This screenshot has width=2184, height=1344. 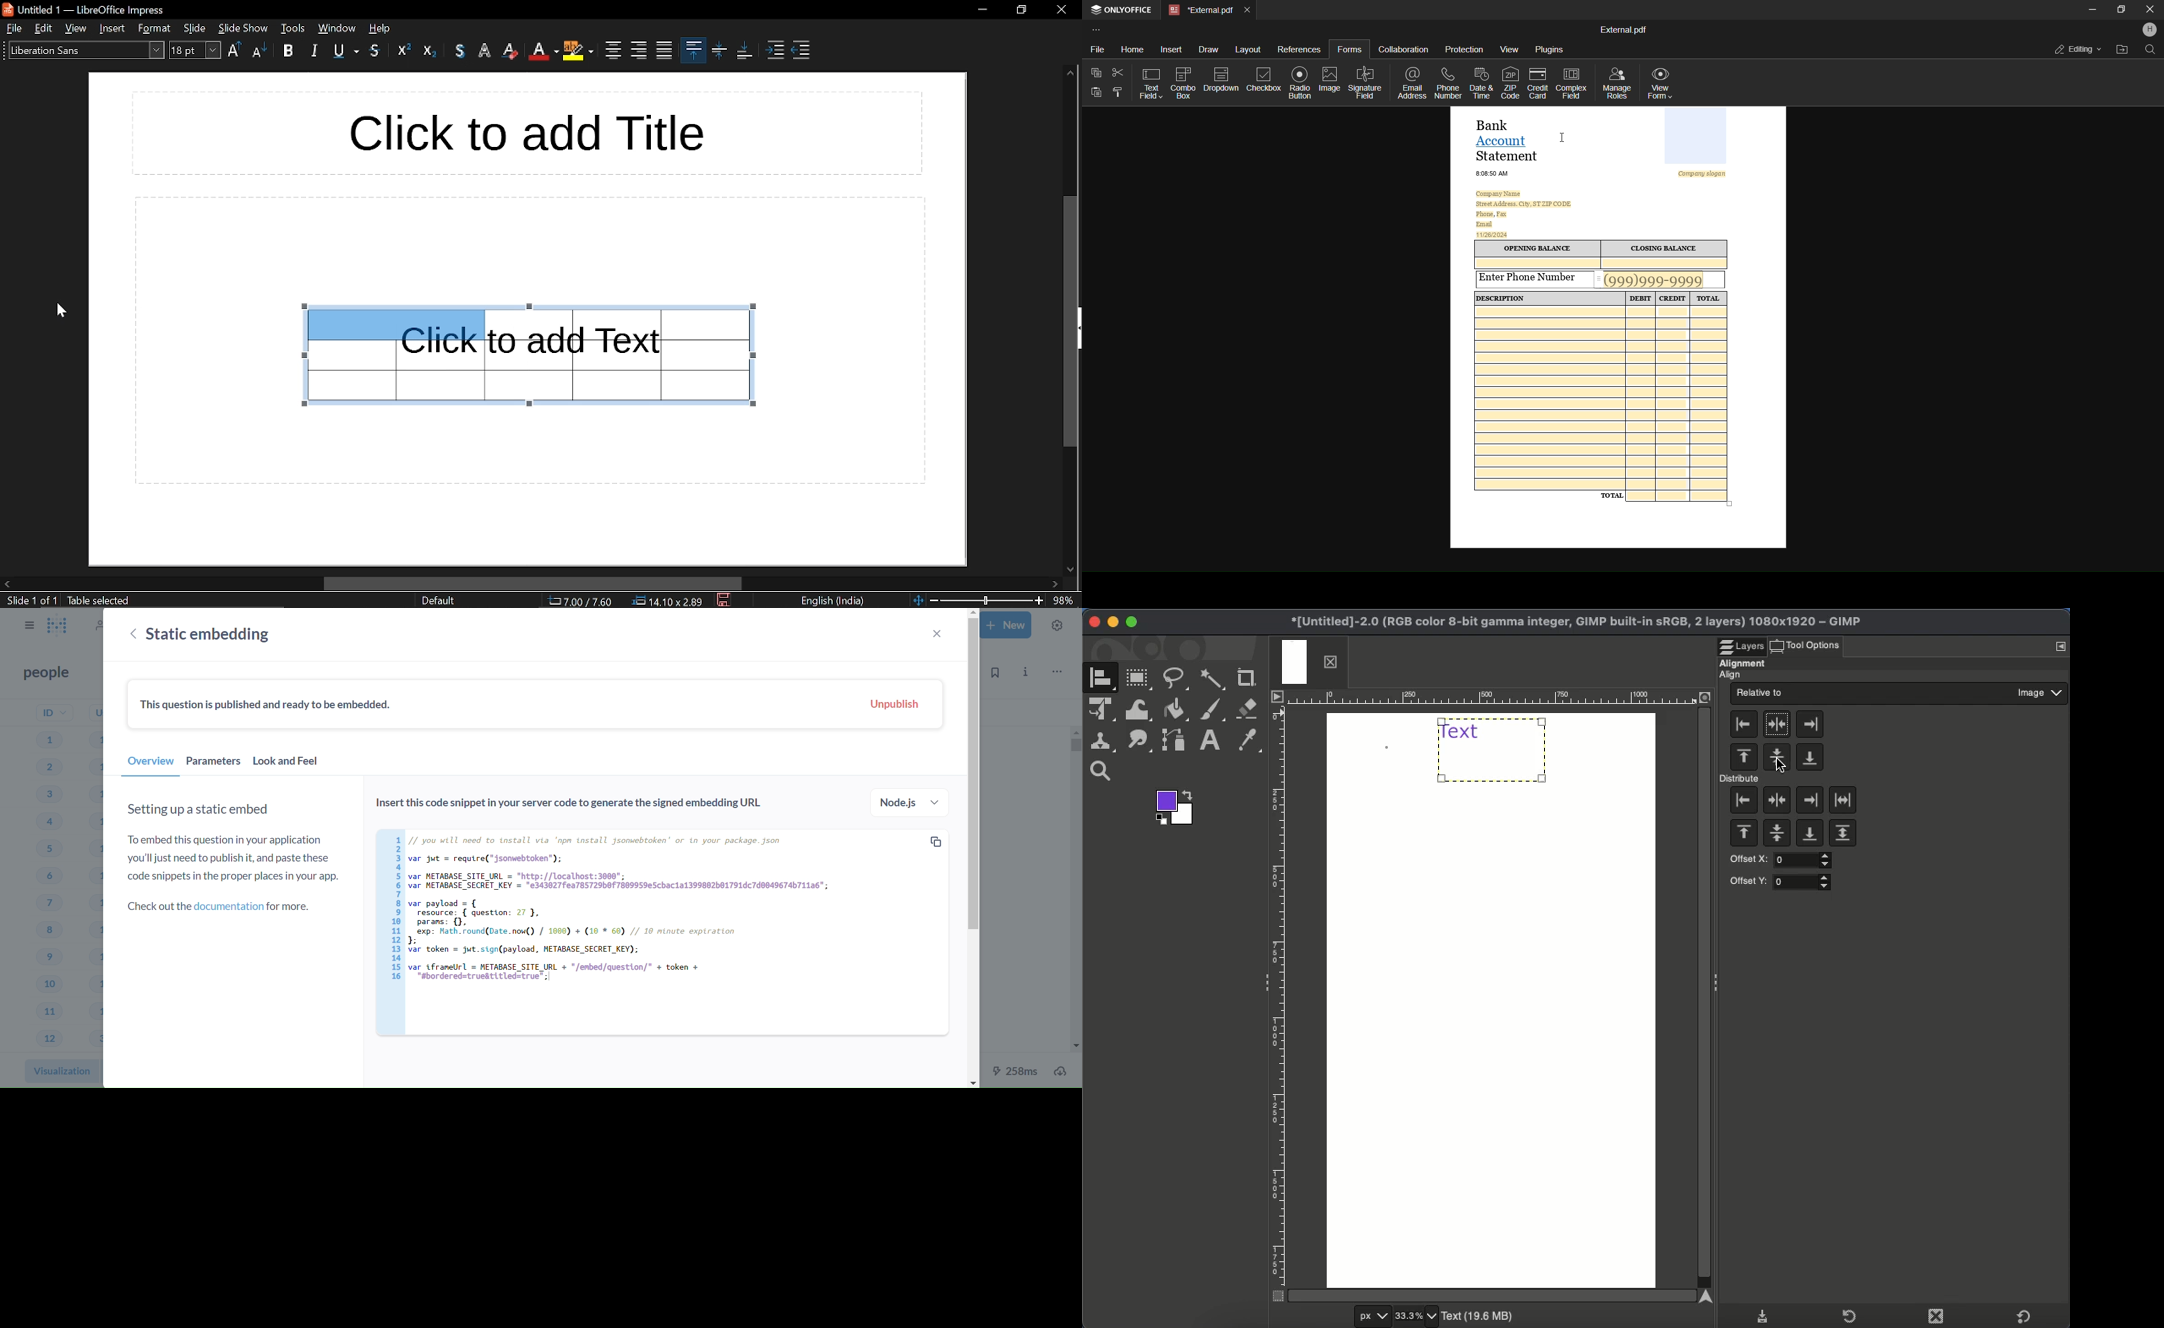 I want to click on italic, so click(x=314, y=52).